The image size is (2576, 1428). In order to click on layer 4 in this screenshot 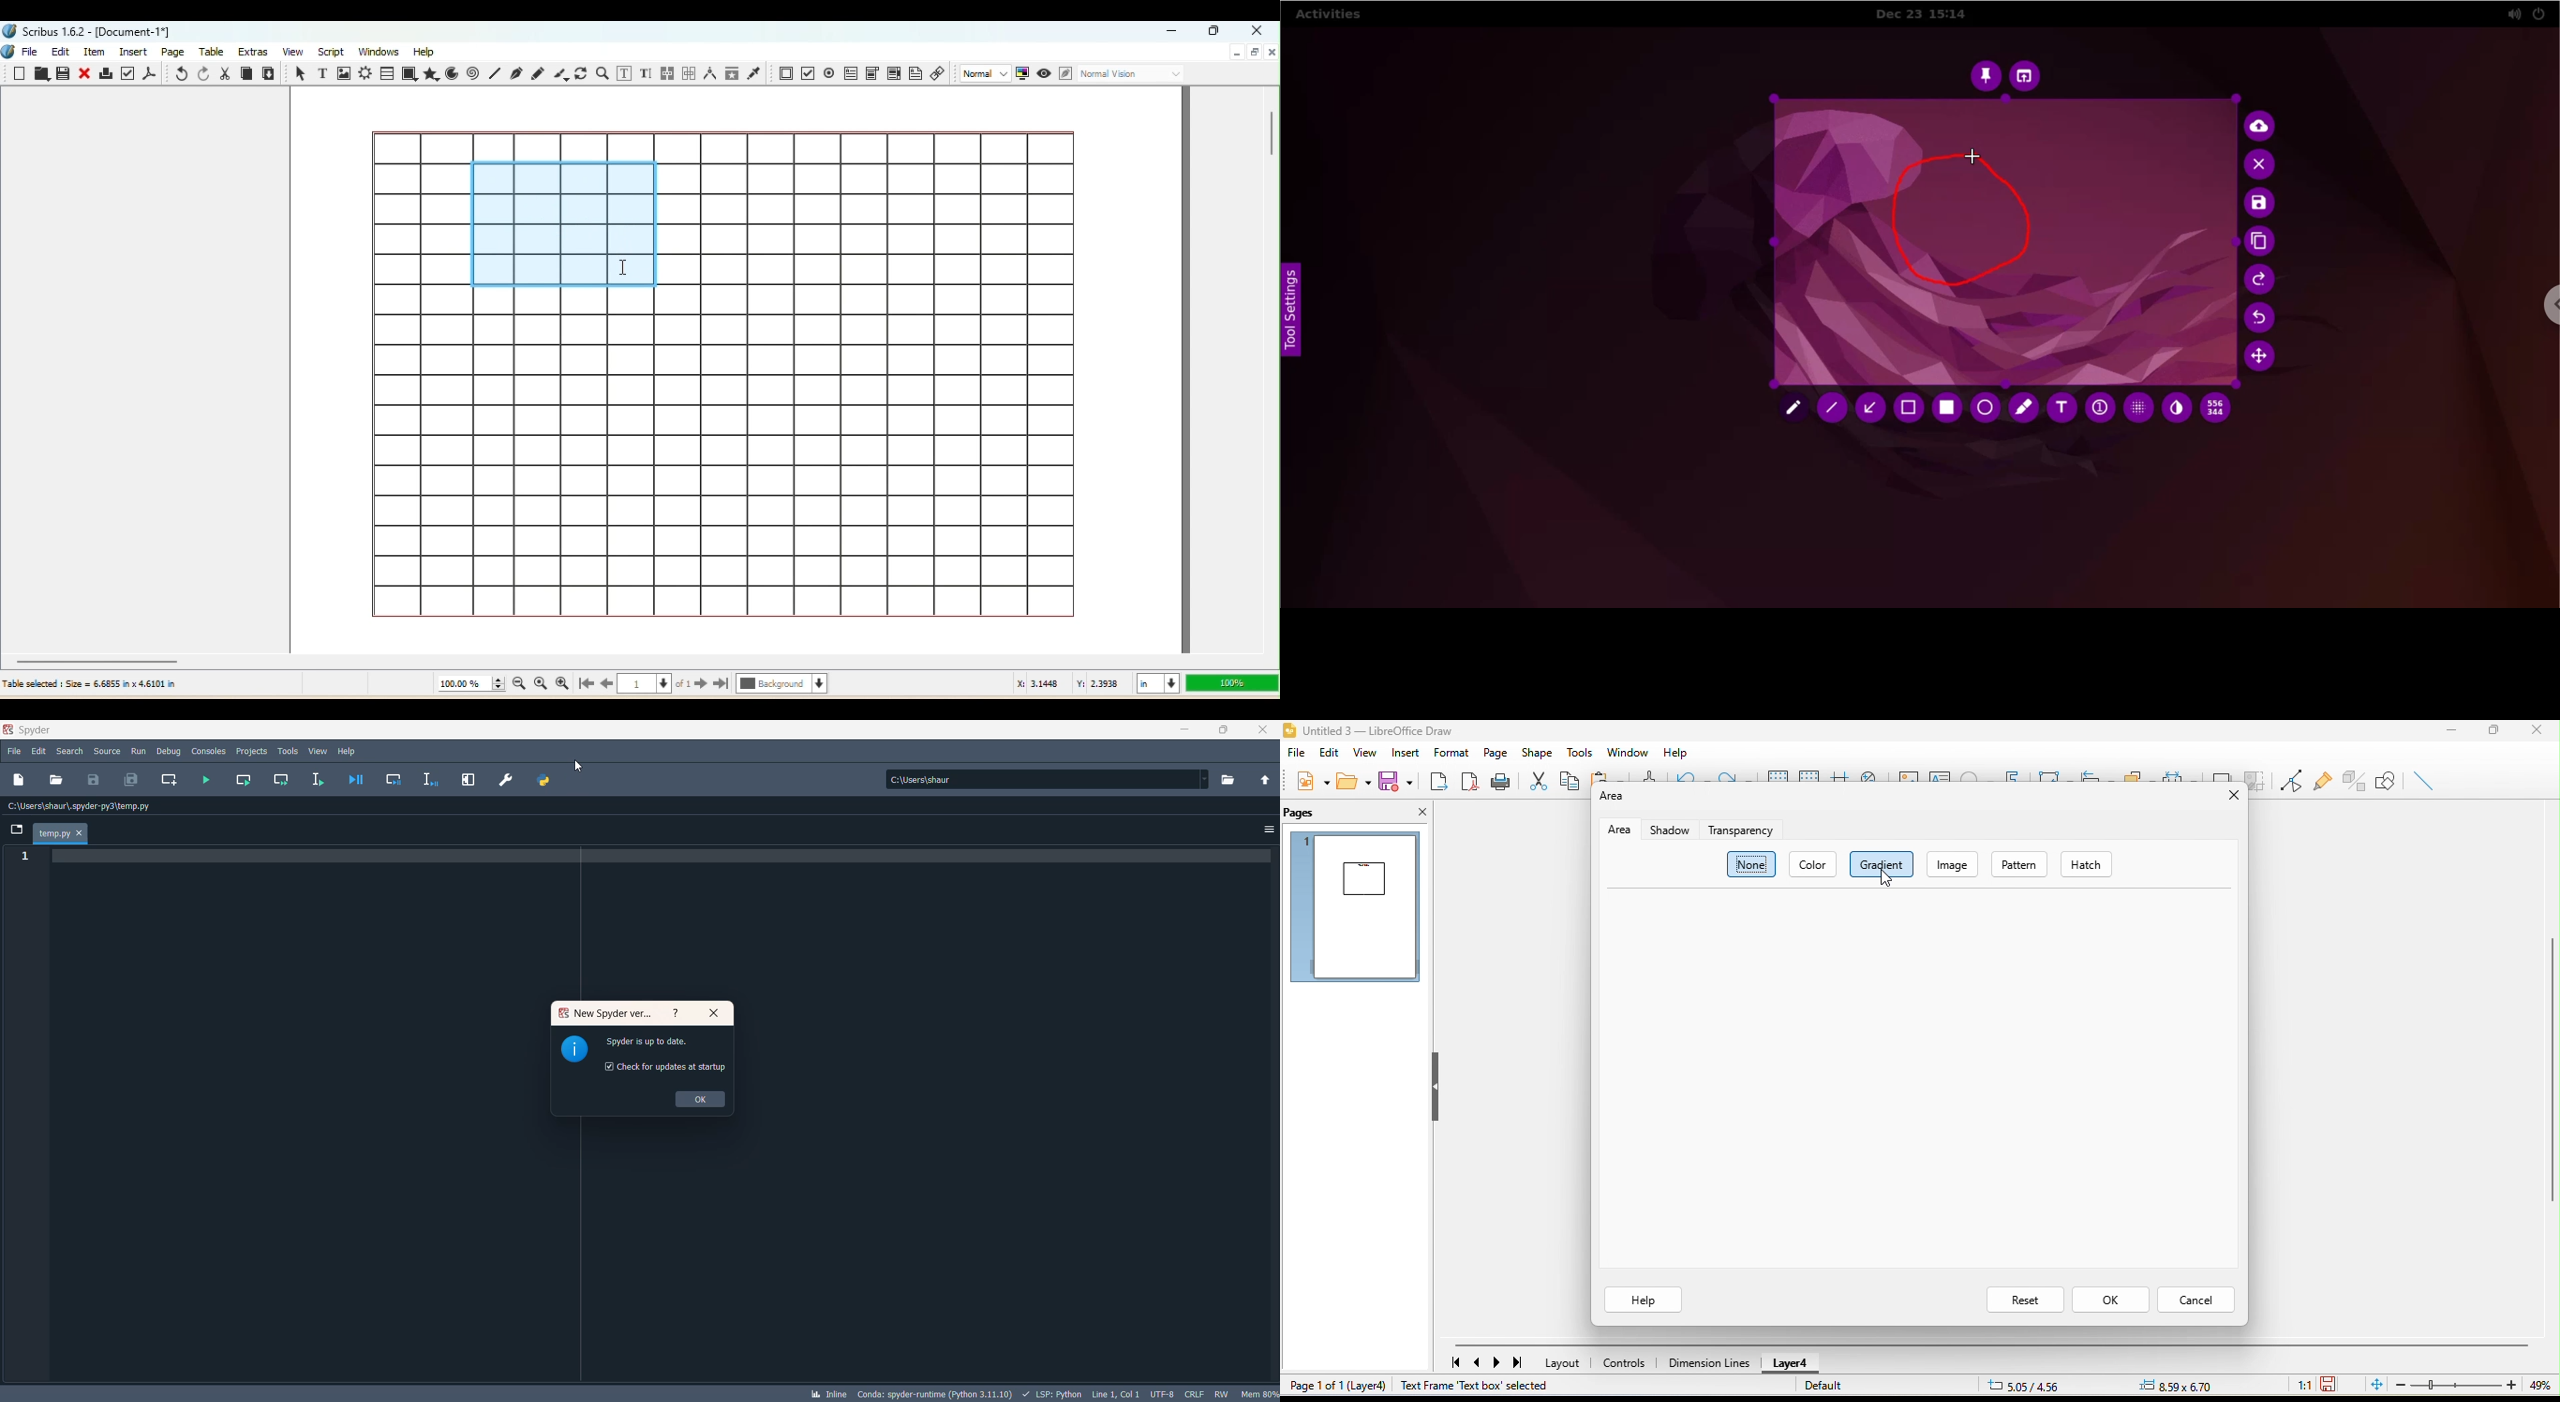, I will do `click(1789, 1366)`.